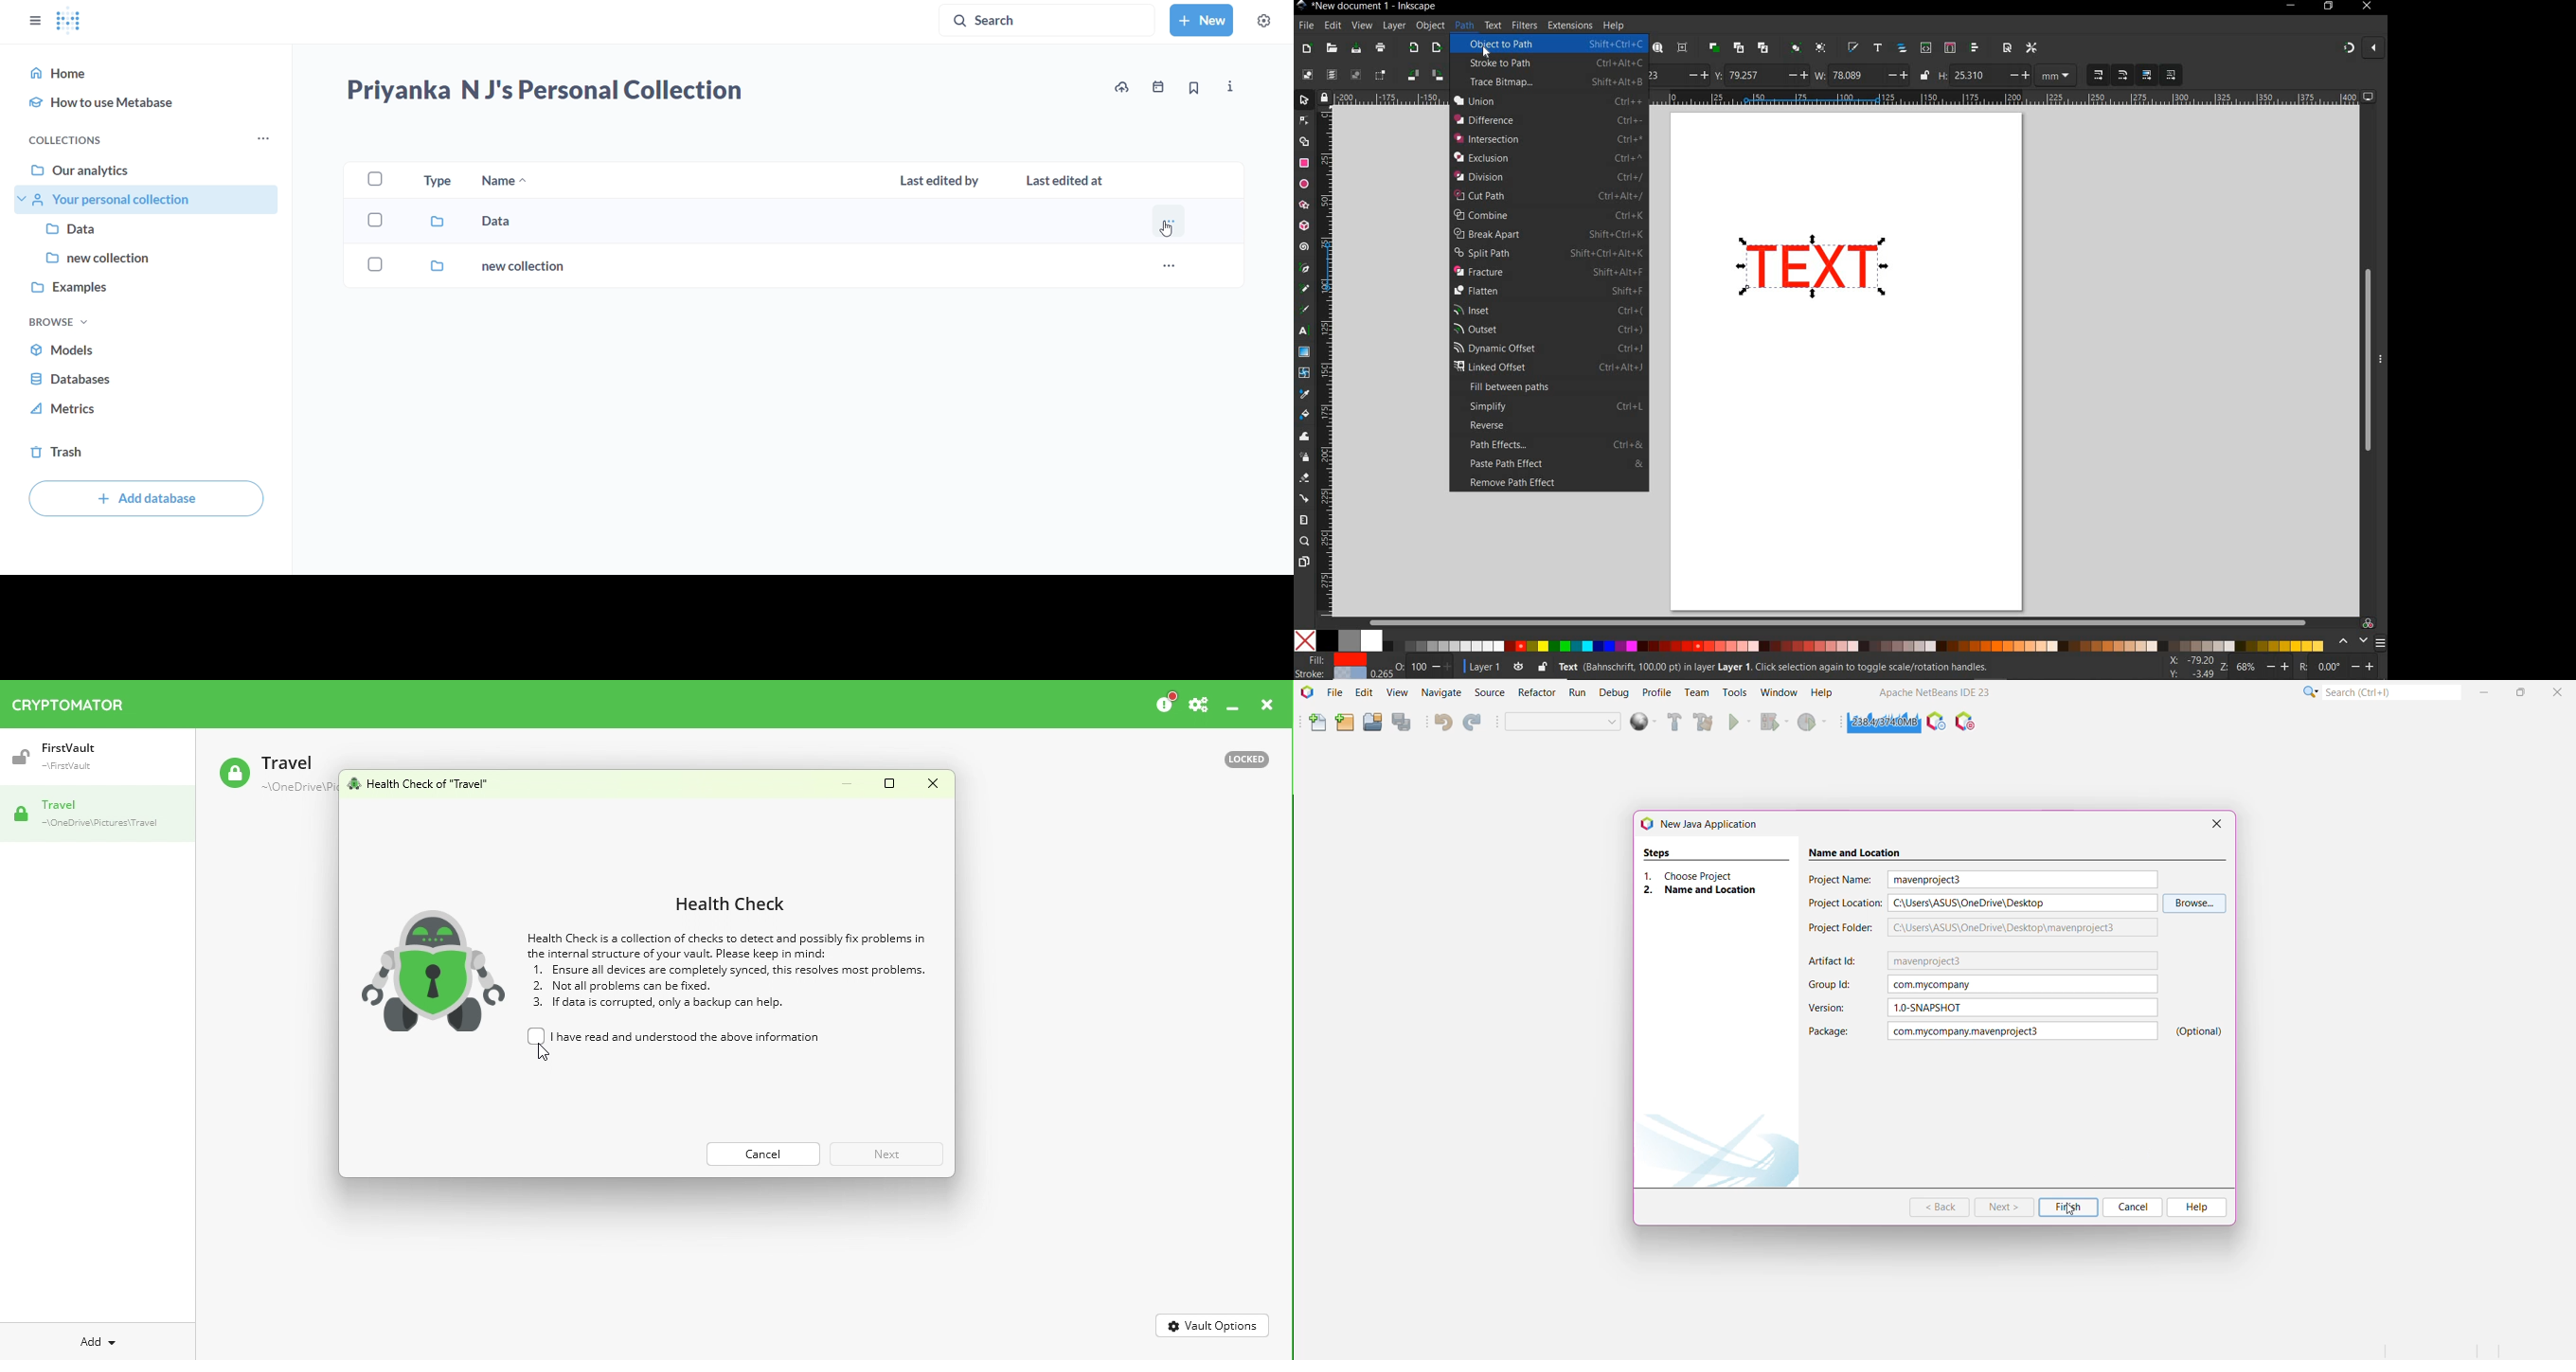 This screenshot has height=1372, width=2576. I want to click on TRACE BITMAP, so click(1555, 82).